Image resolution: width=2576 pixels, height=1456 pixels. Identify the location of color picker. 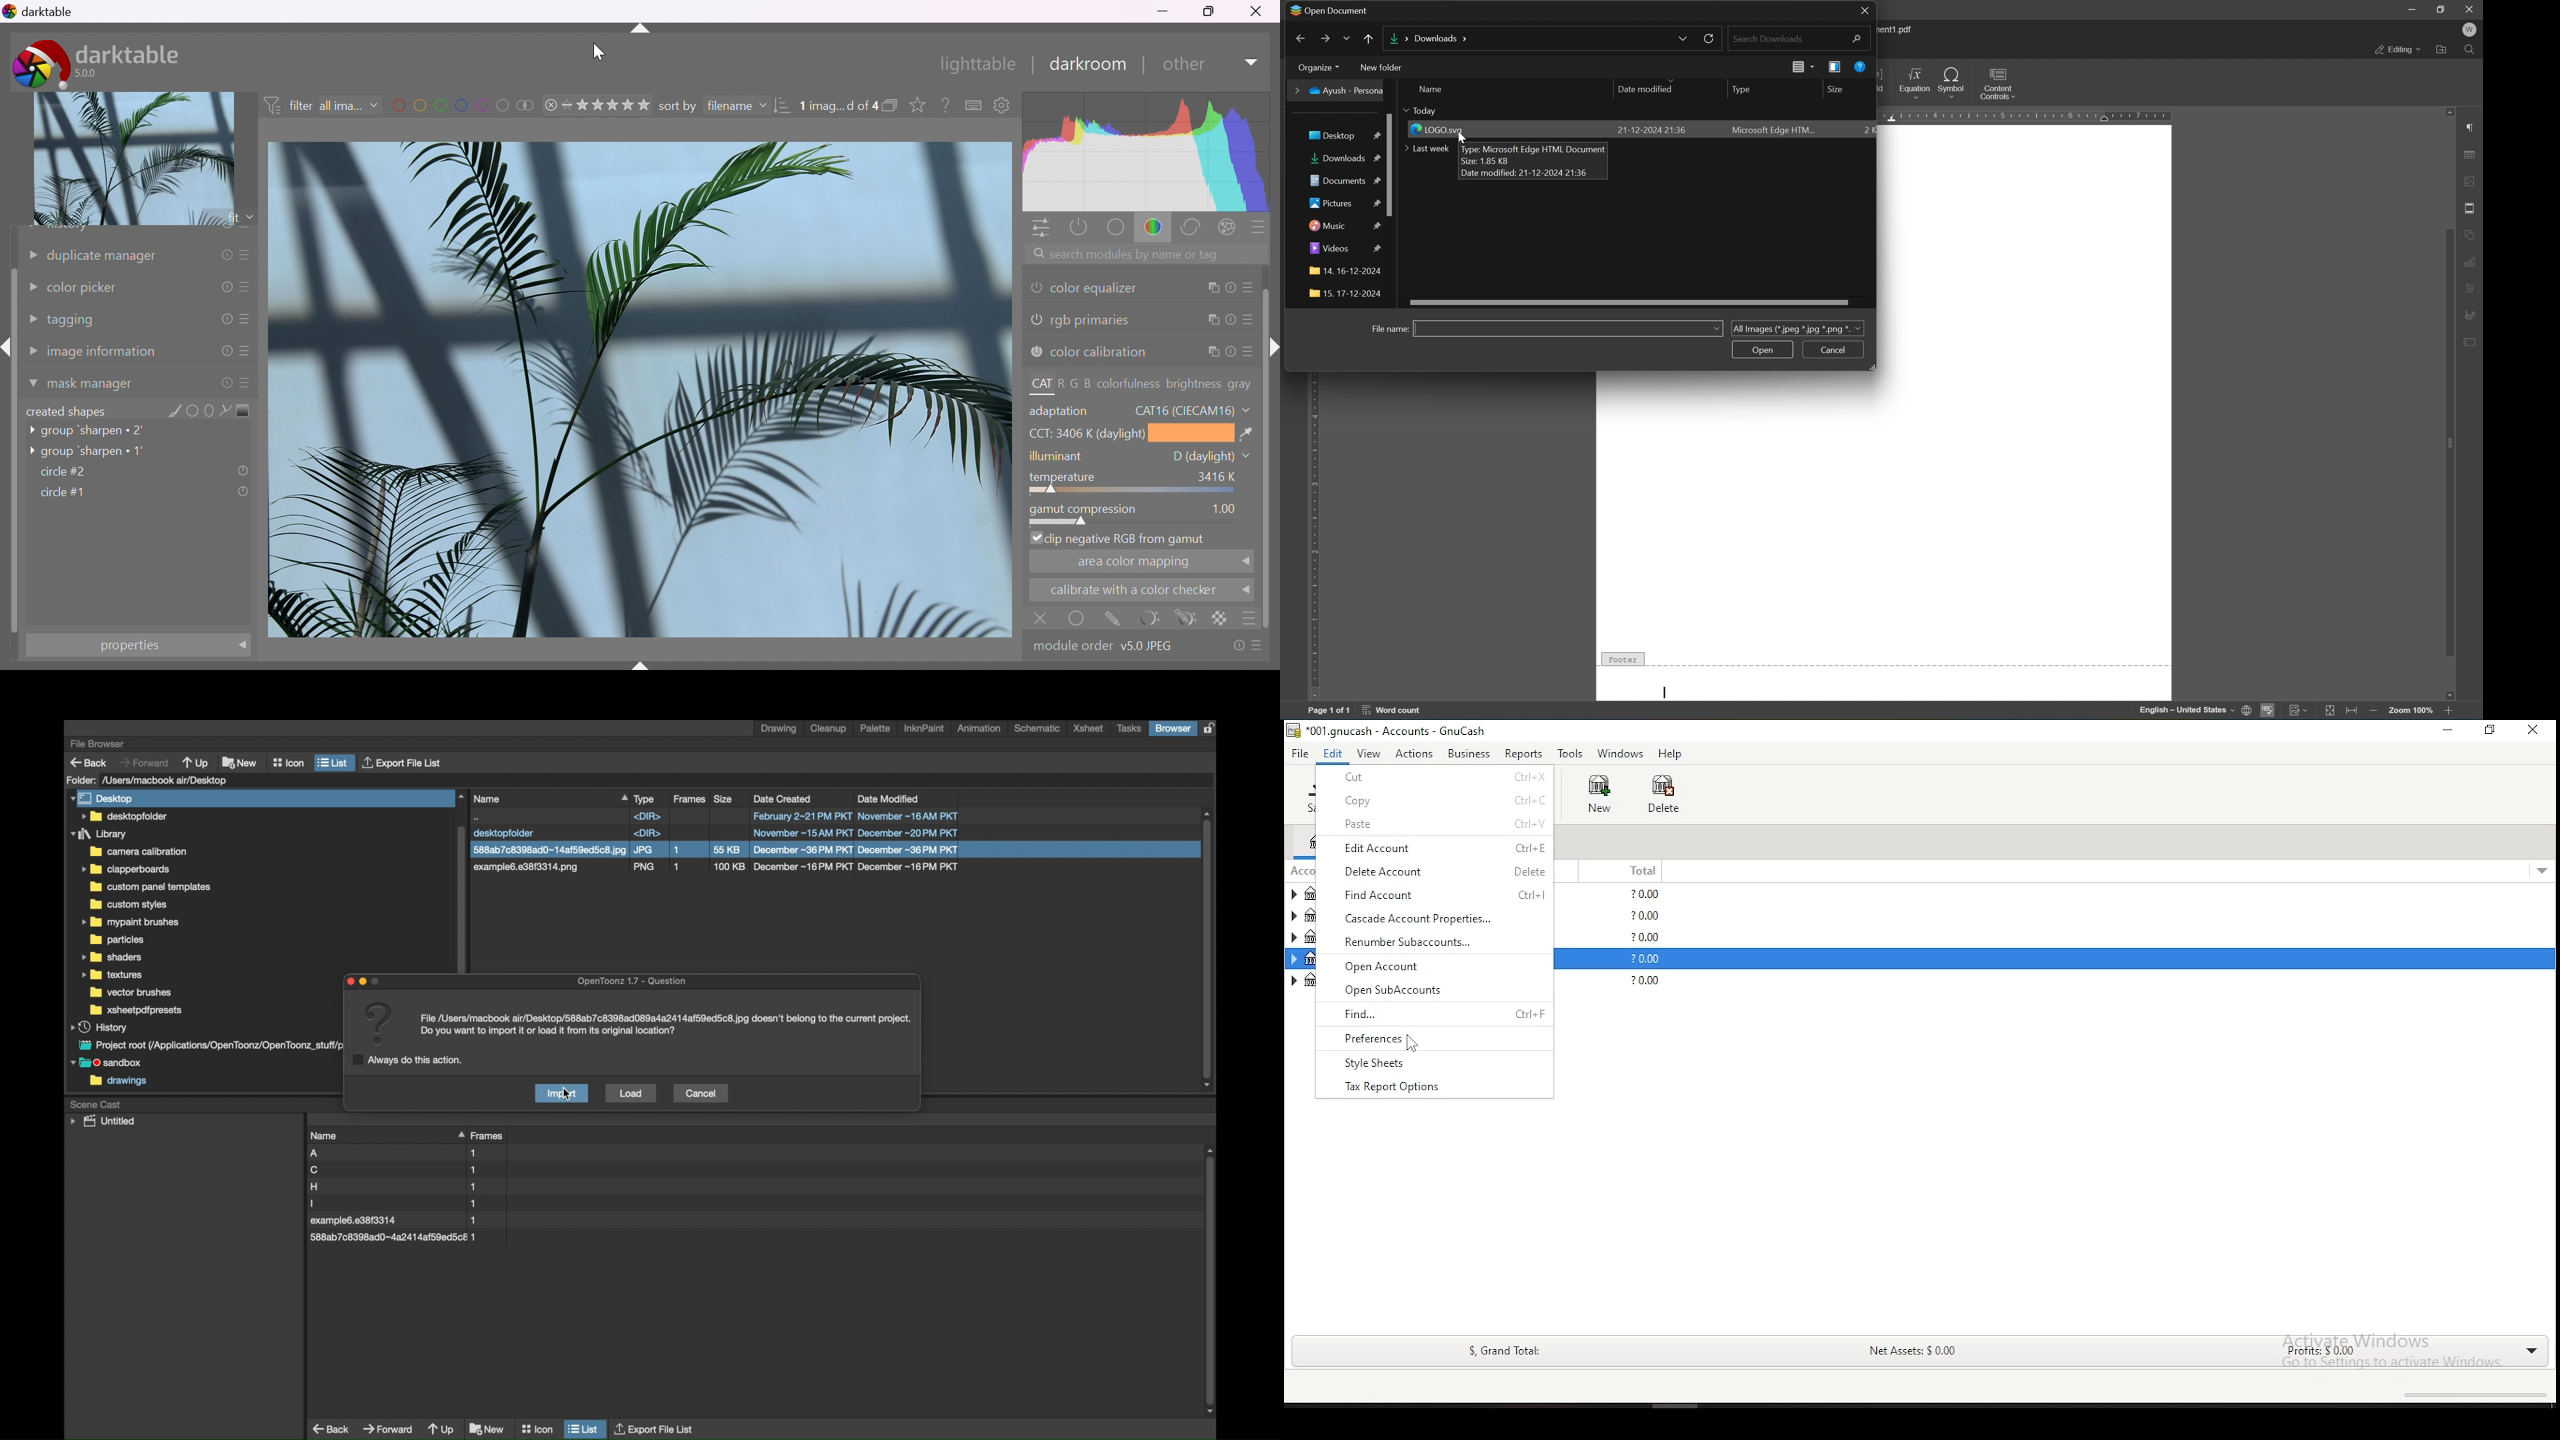
(138, 289).